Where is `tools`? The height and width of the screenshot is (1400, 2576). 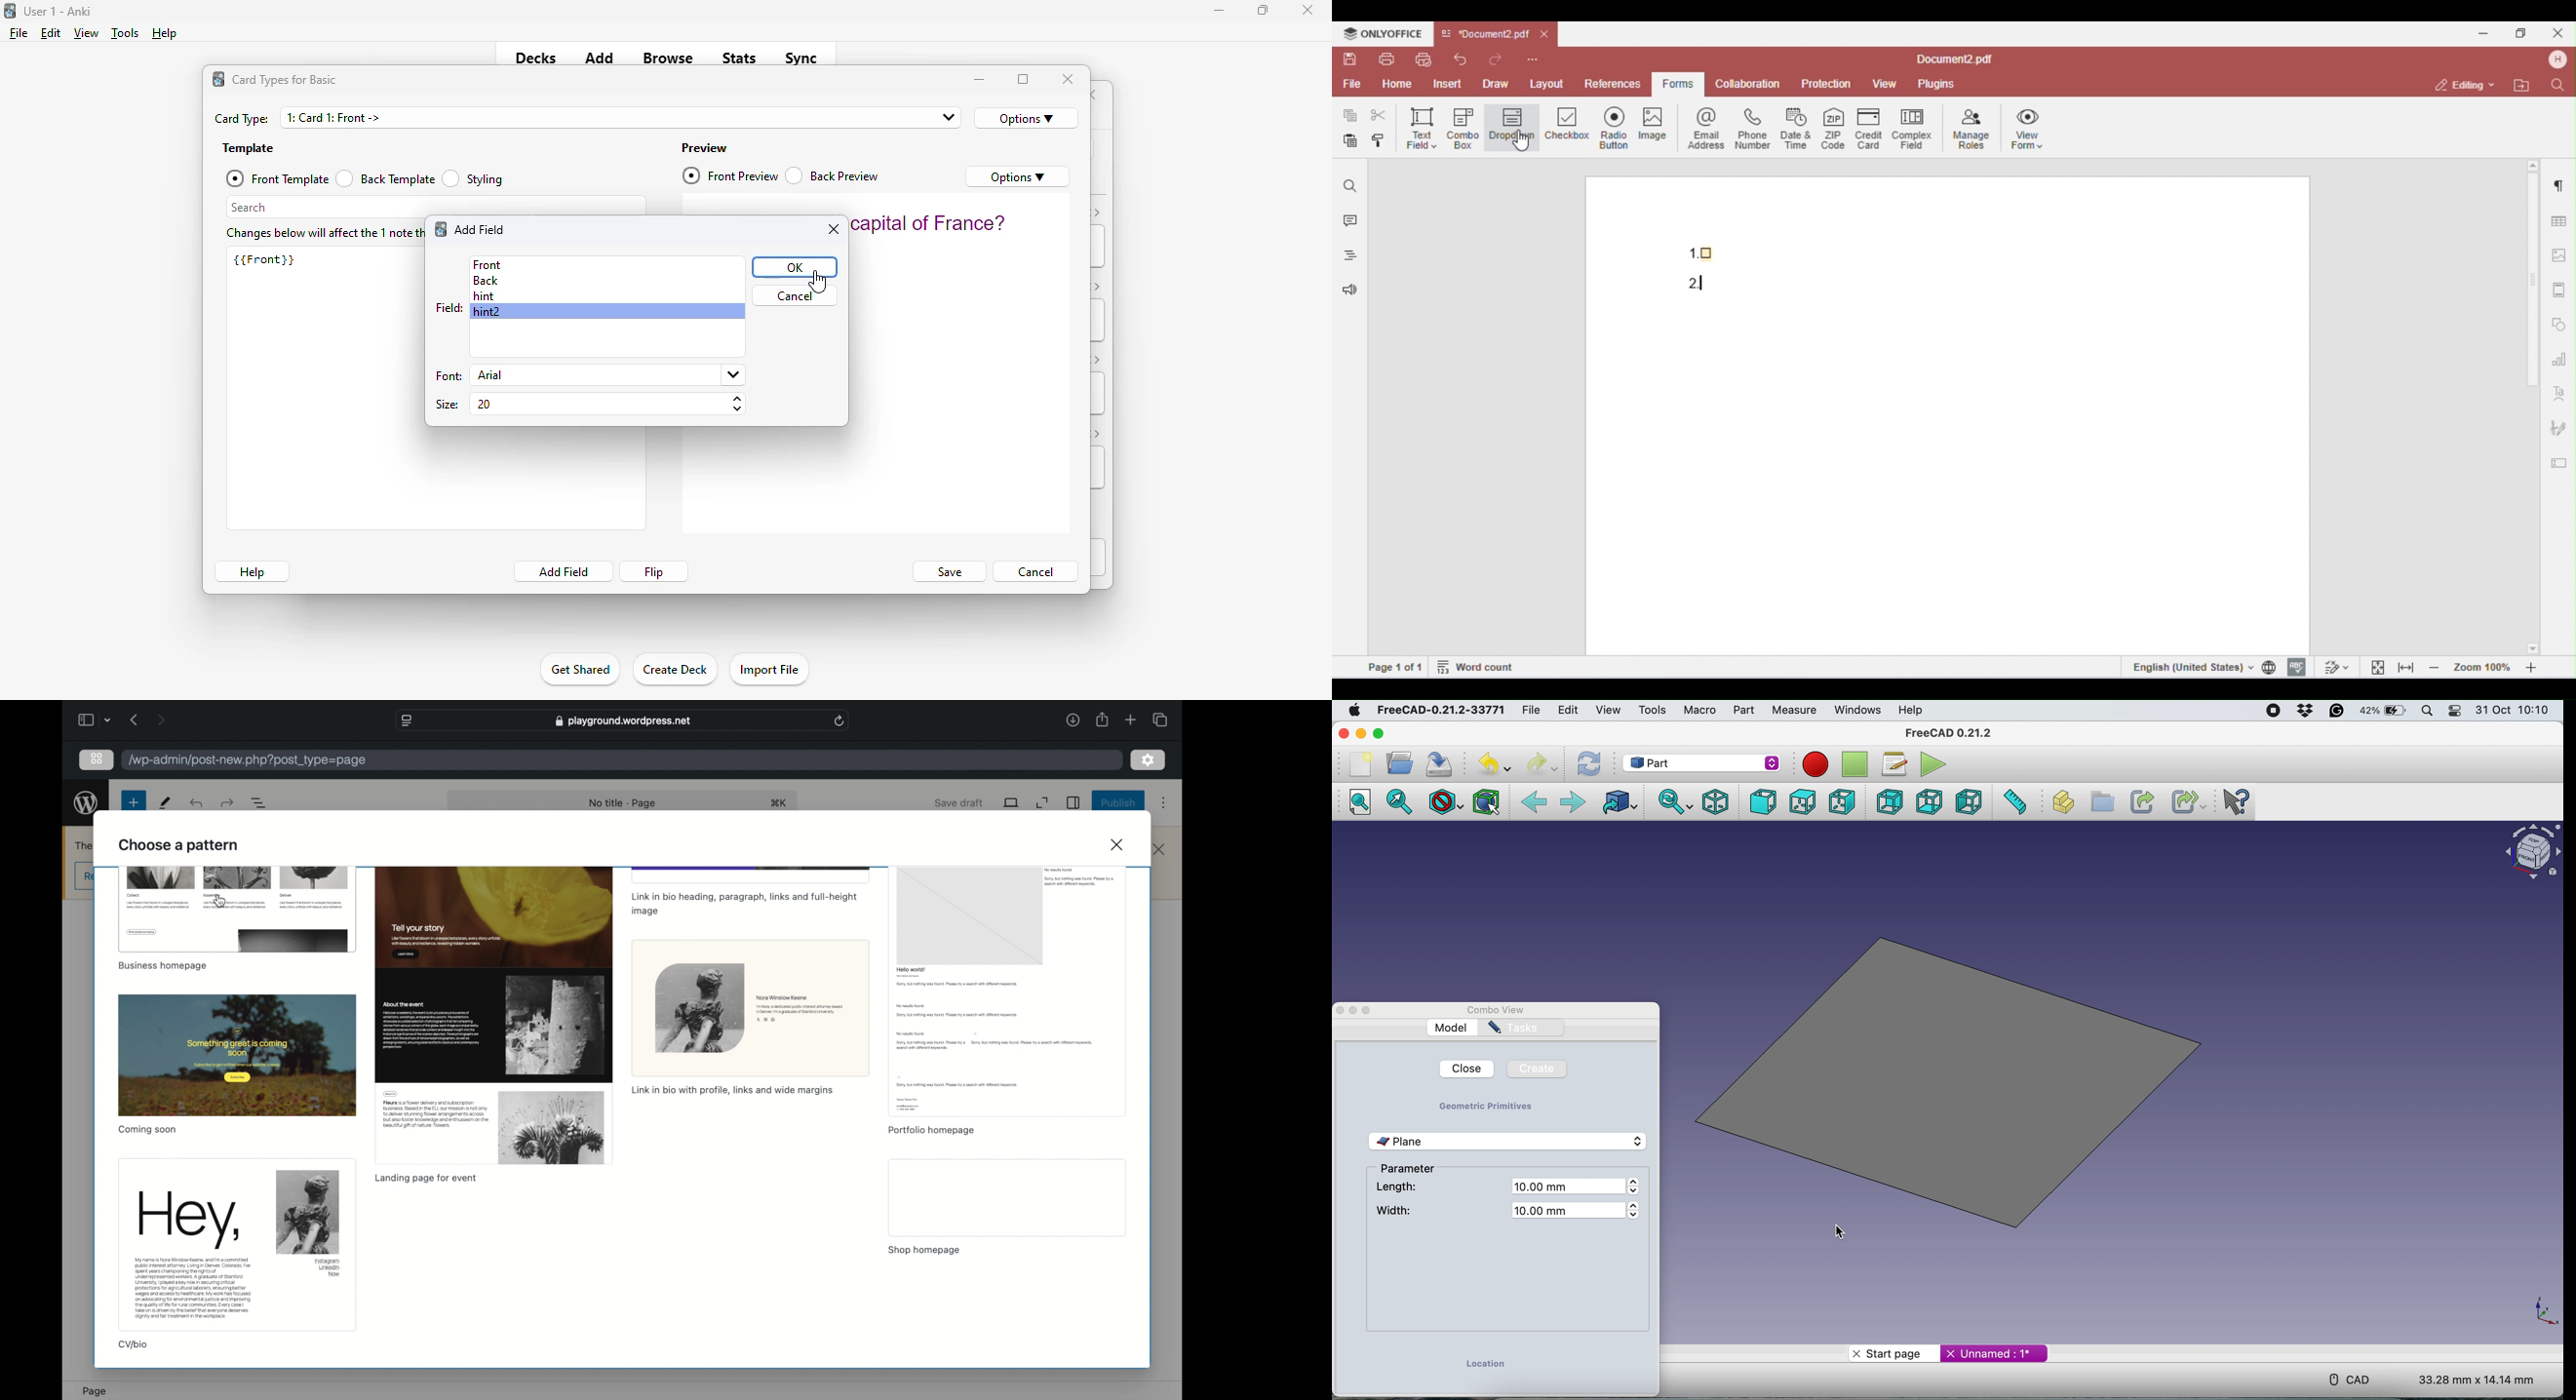 tools is located at coordinates (126, 33).